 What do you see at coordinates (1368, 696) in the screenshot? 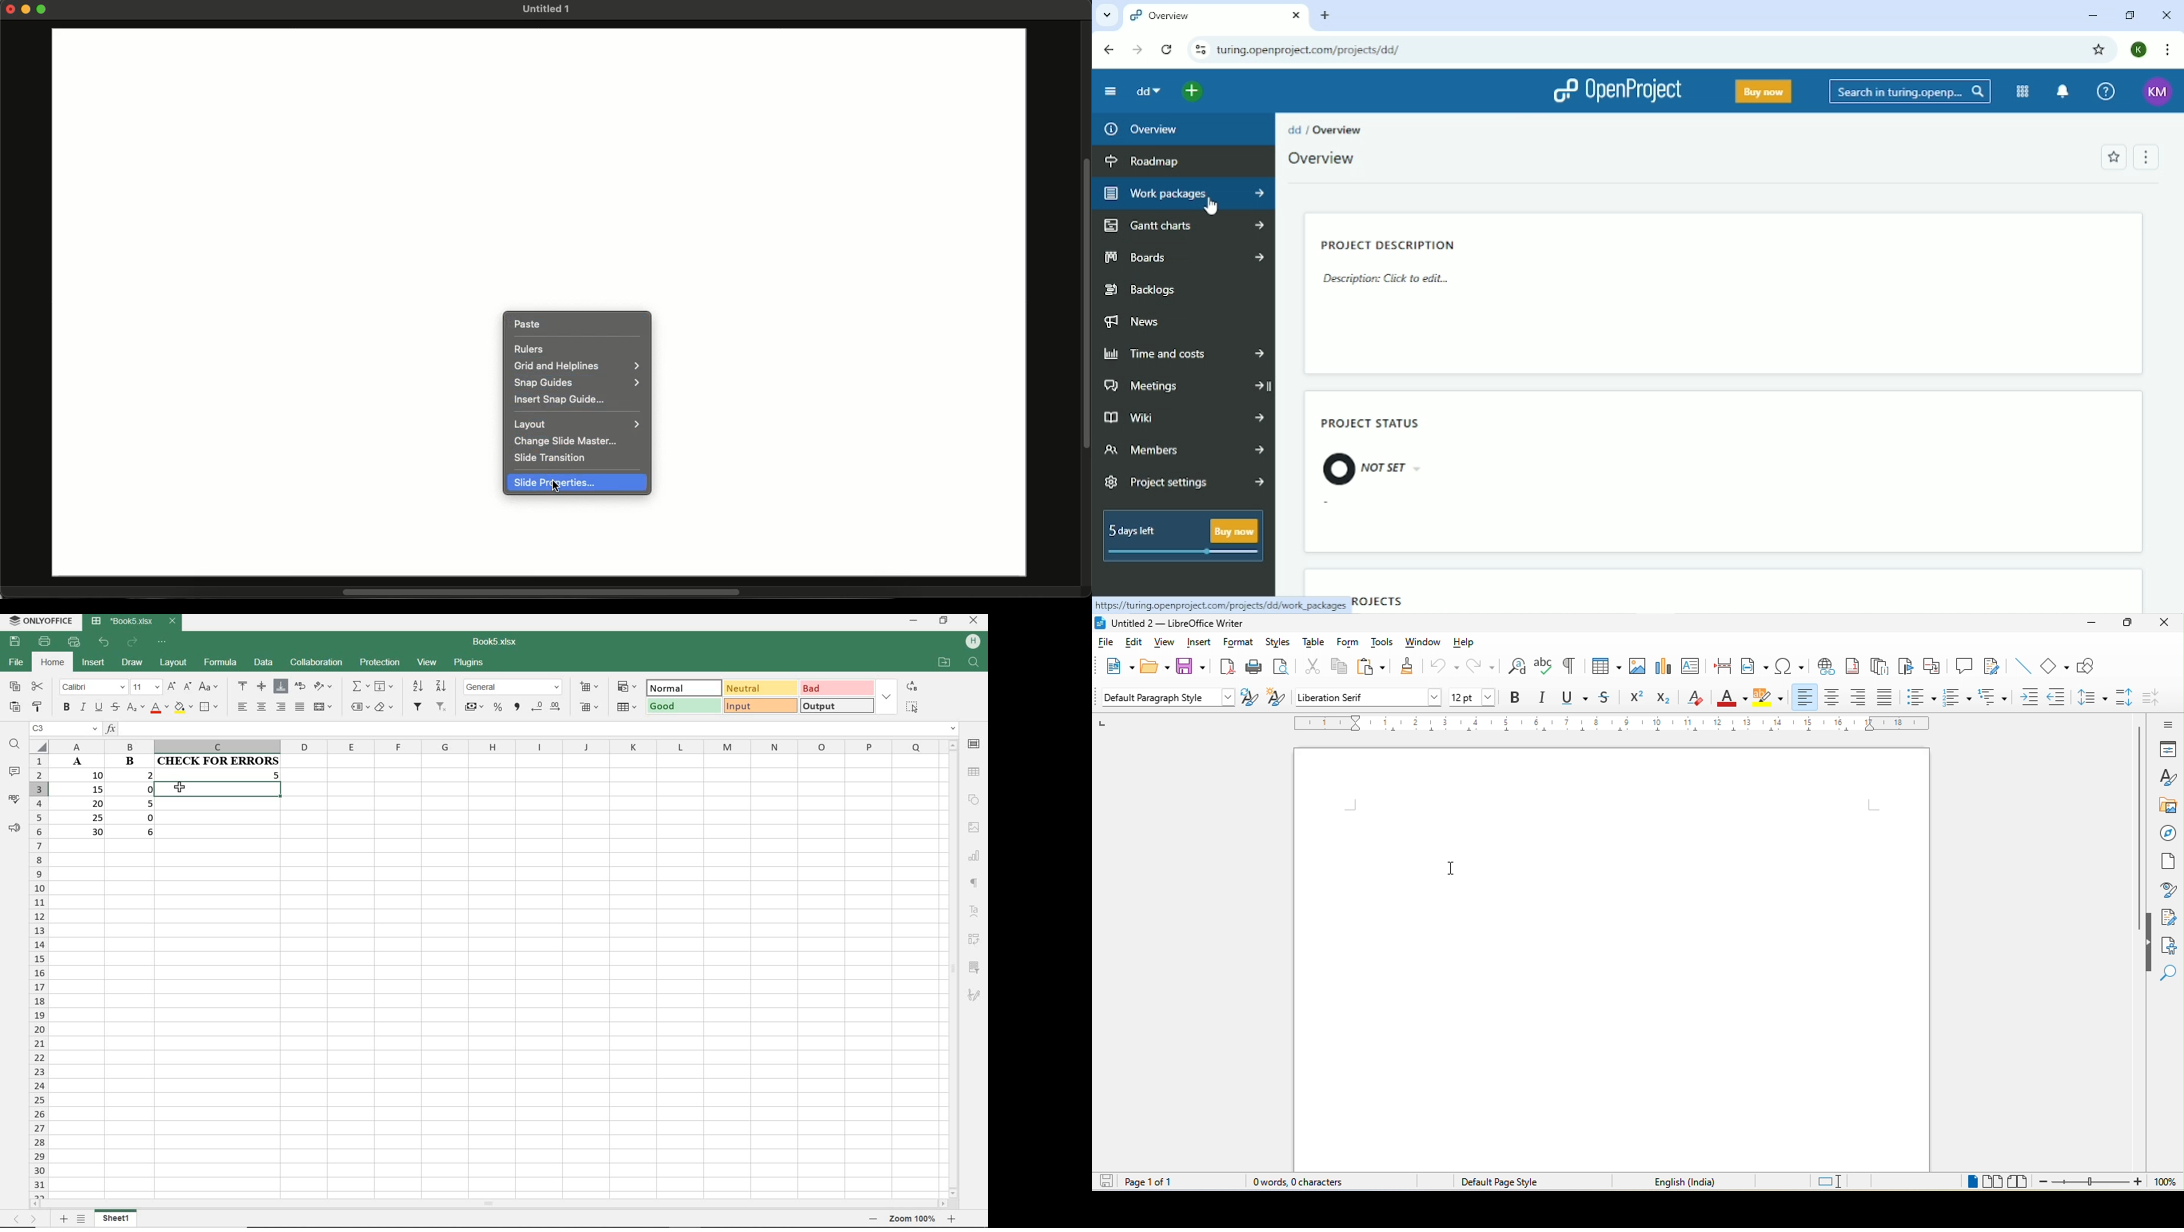
I see `font name` at bounding box center [1368, 696].